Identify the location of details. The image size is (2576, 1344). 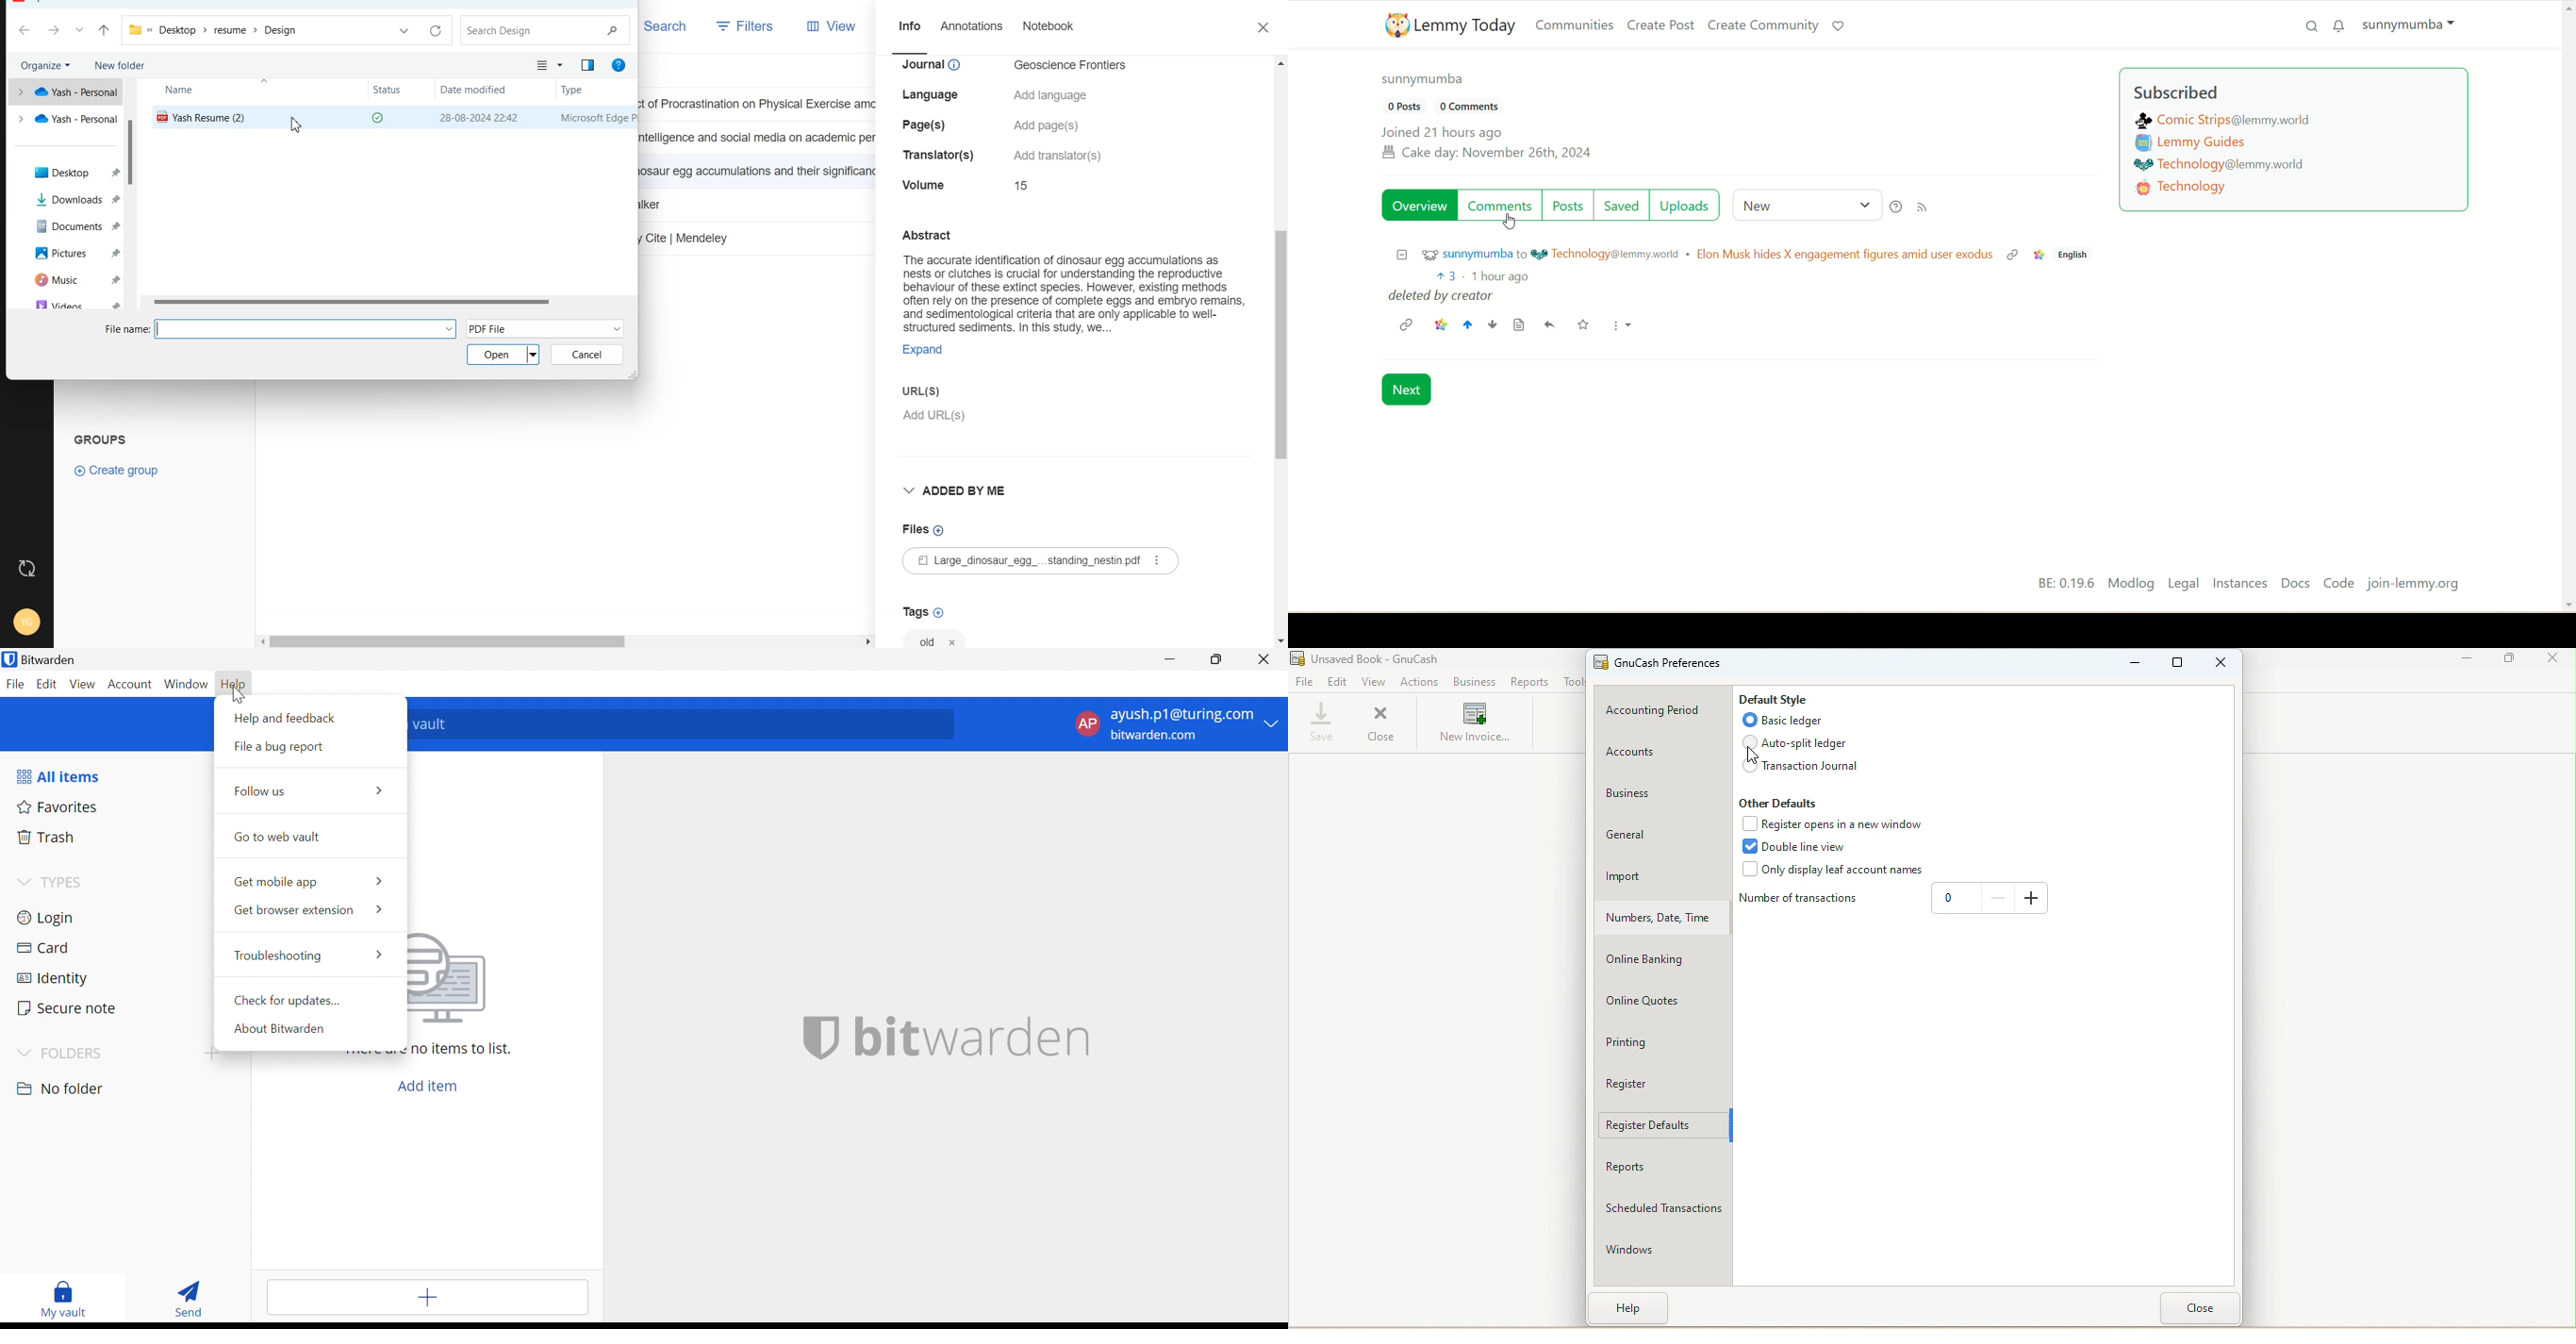
(1059, 156).